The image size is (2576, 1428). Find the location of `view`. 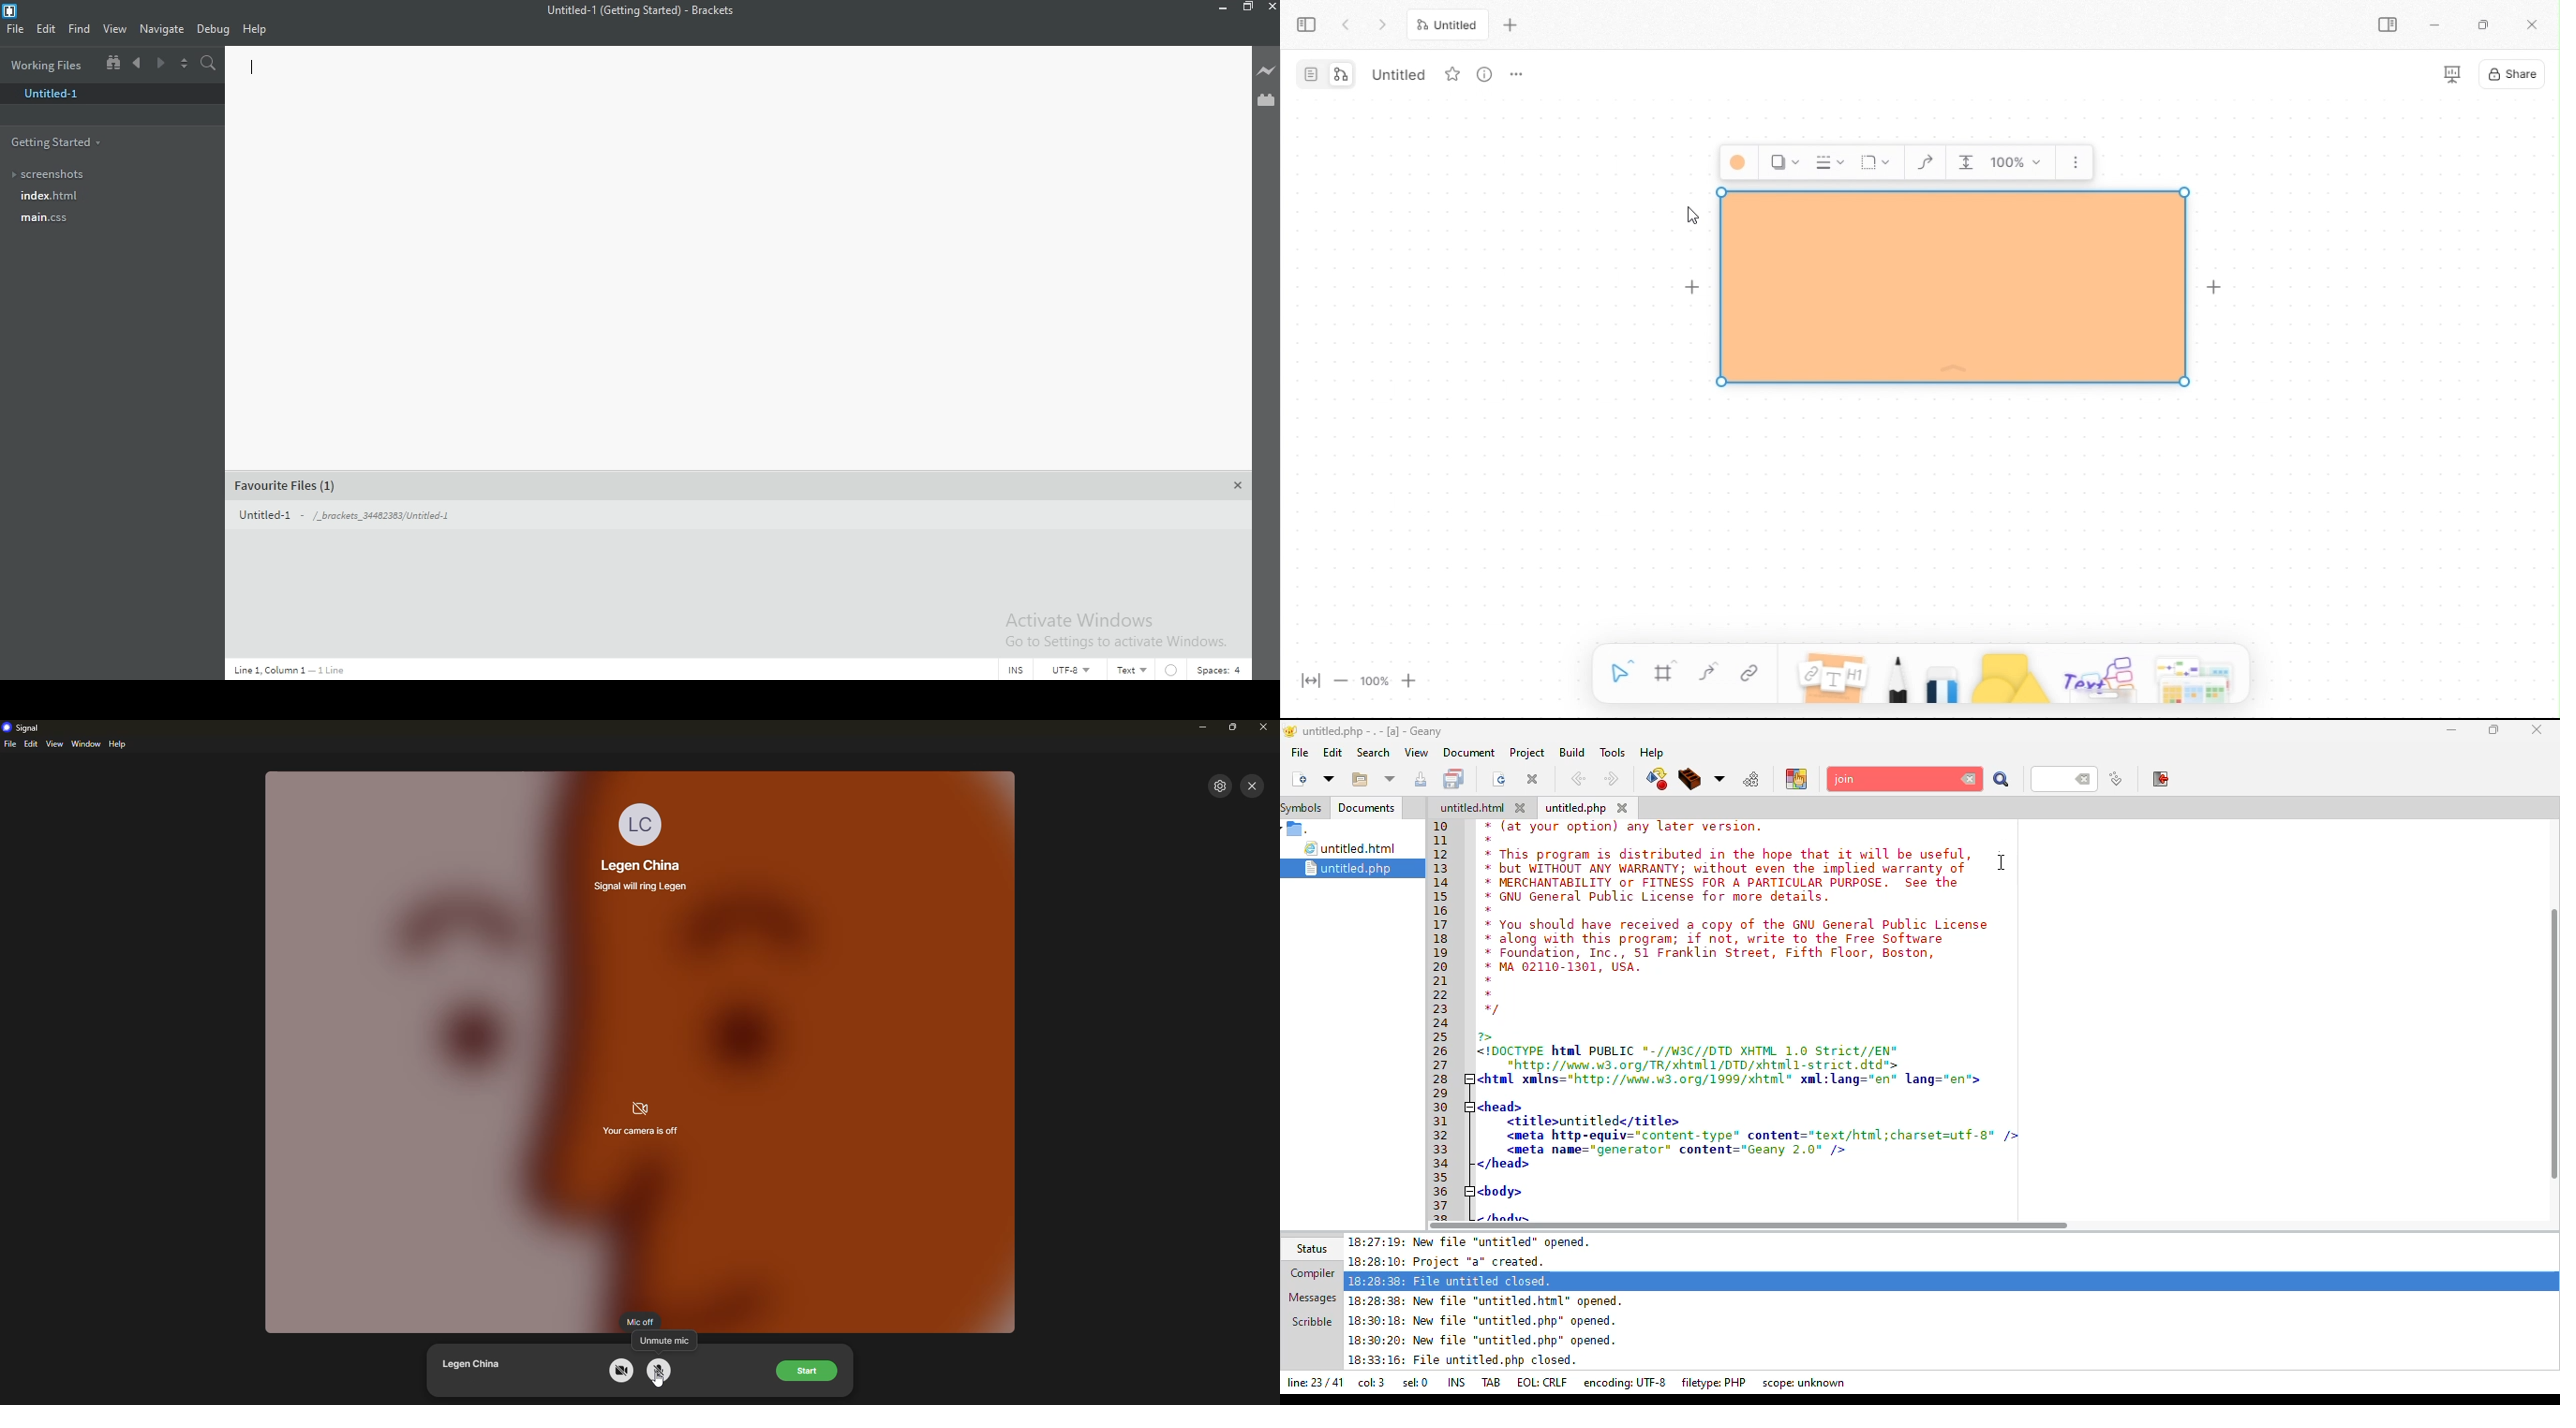

view is located at coordinates (55, 744).